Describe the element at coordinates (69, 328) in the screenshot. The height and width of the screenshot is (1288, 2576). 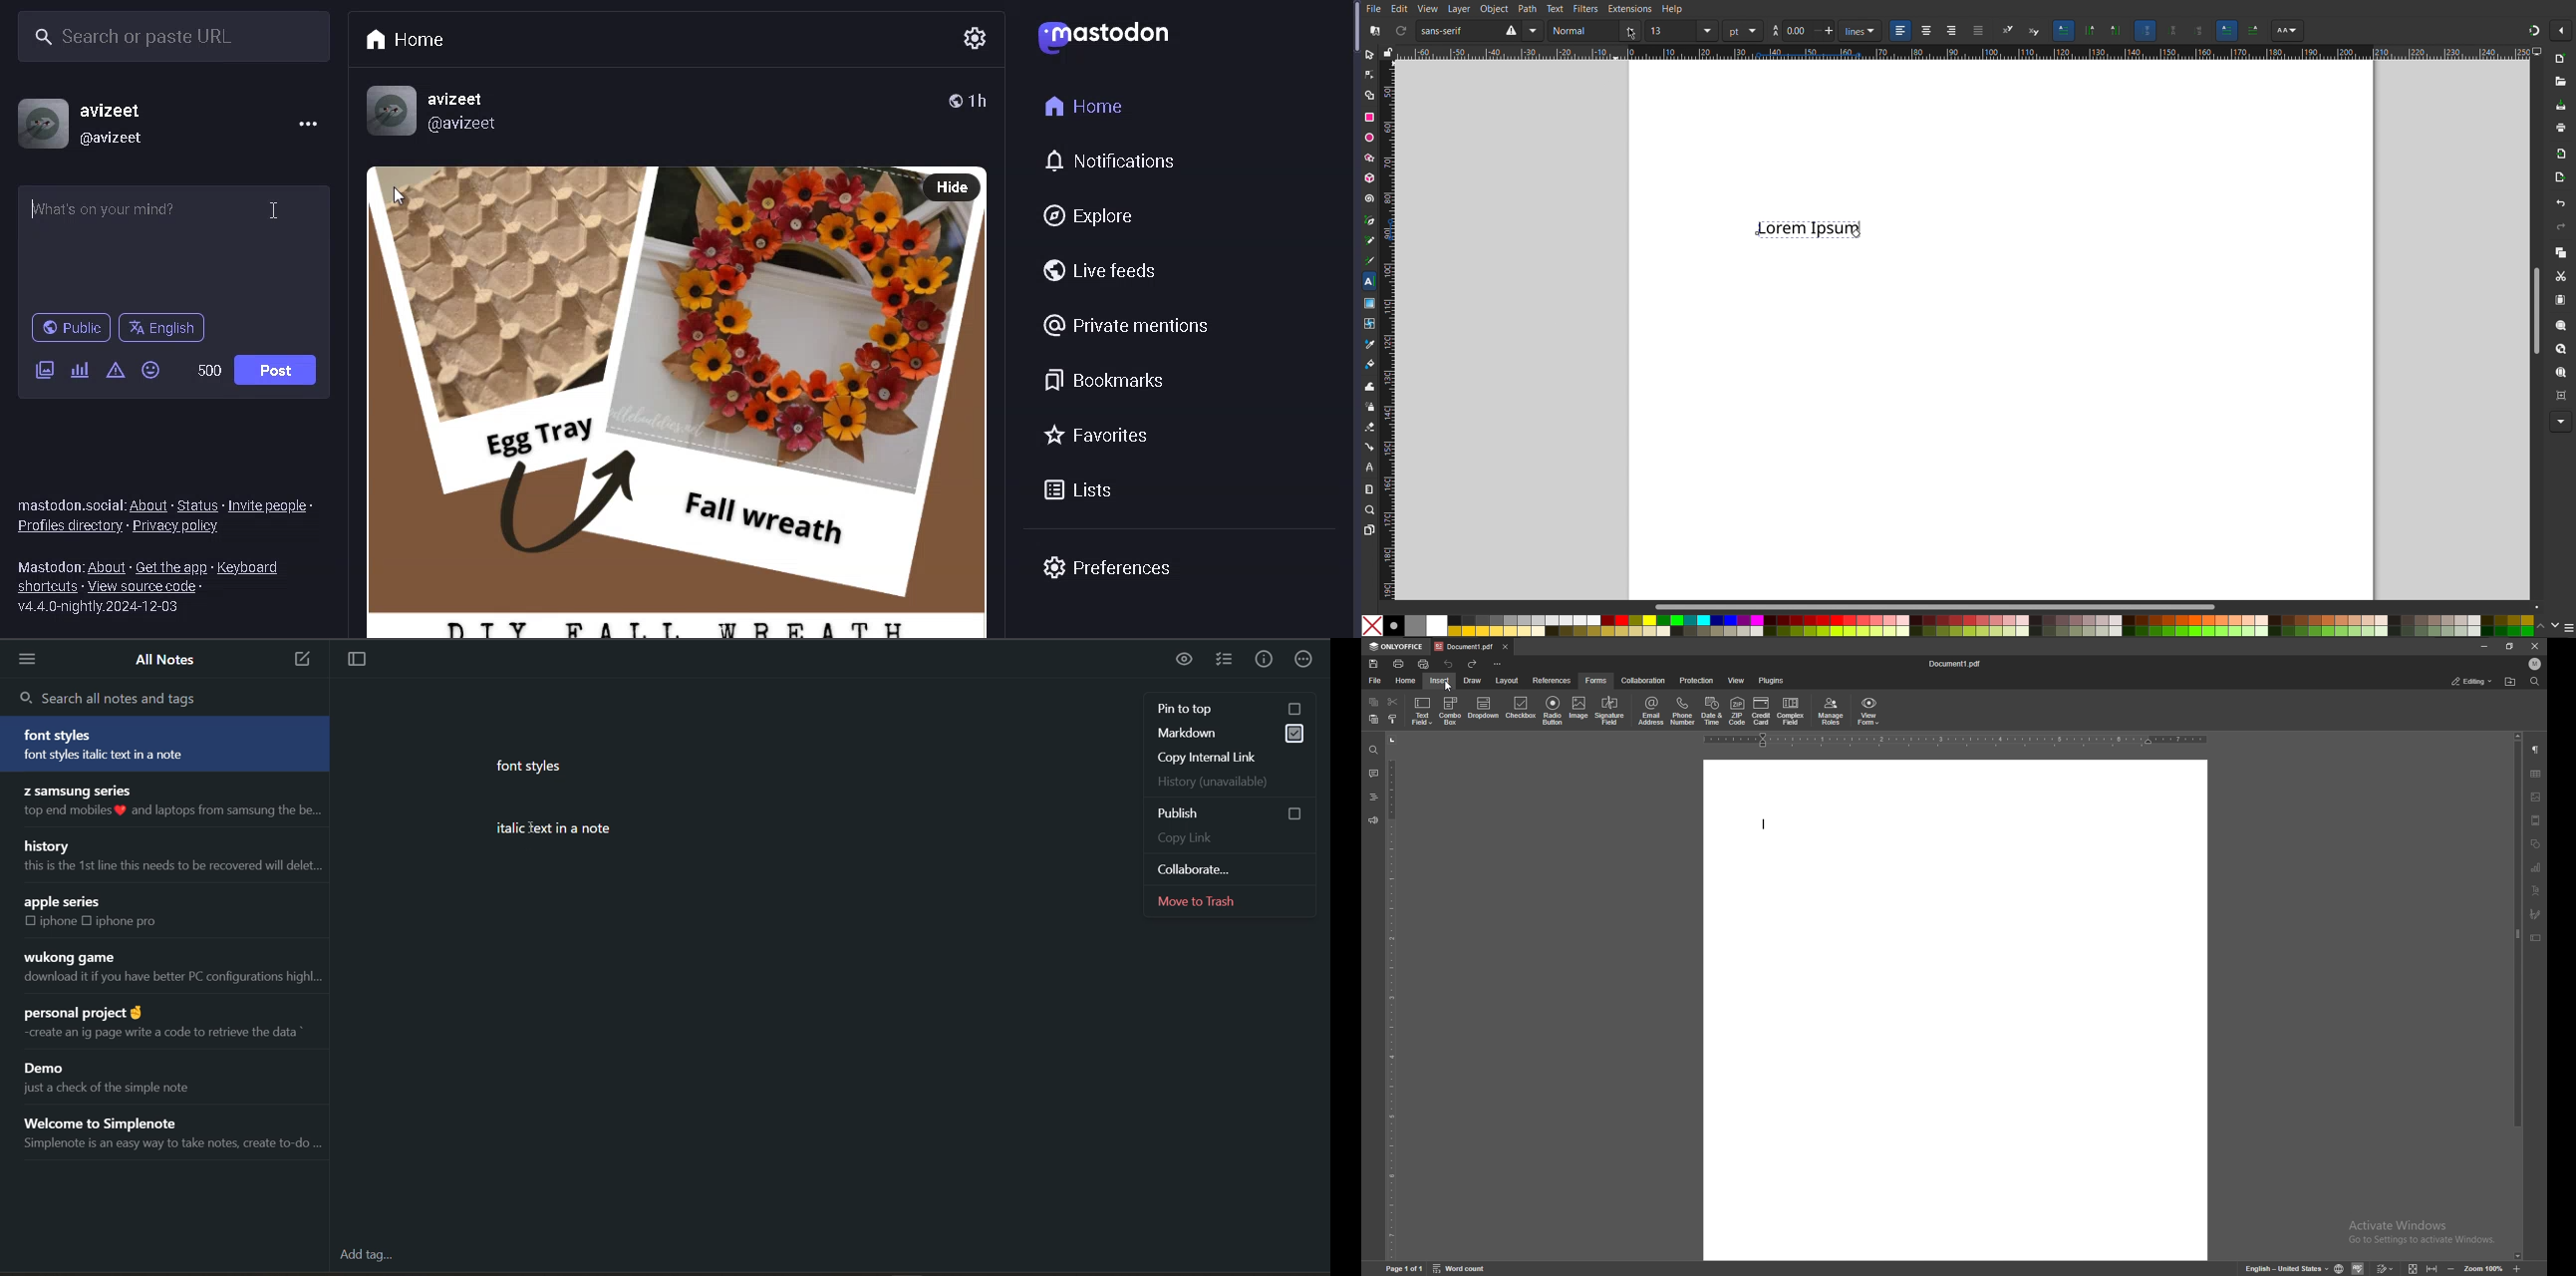
I see `PUBLIC` at that location.